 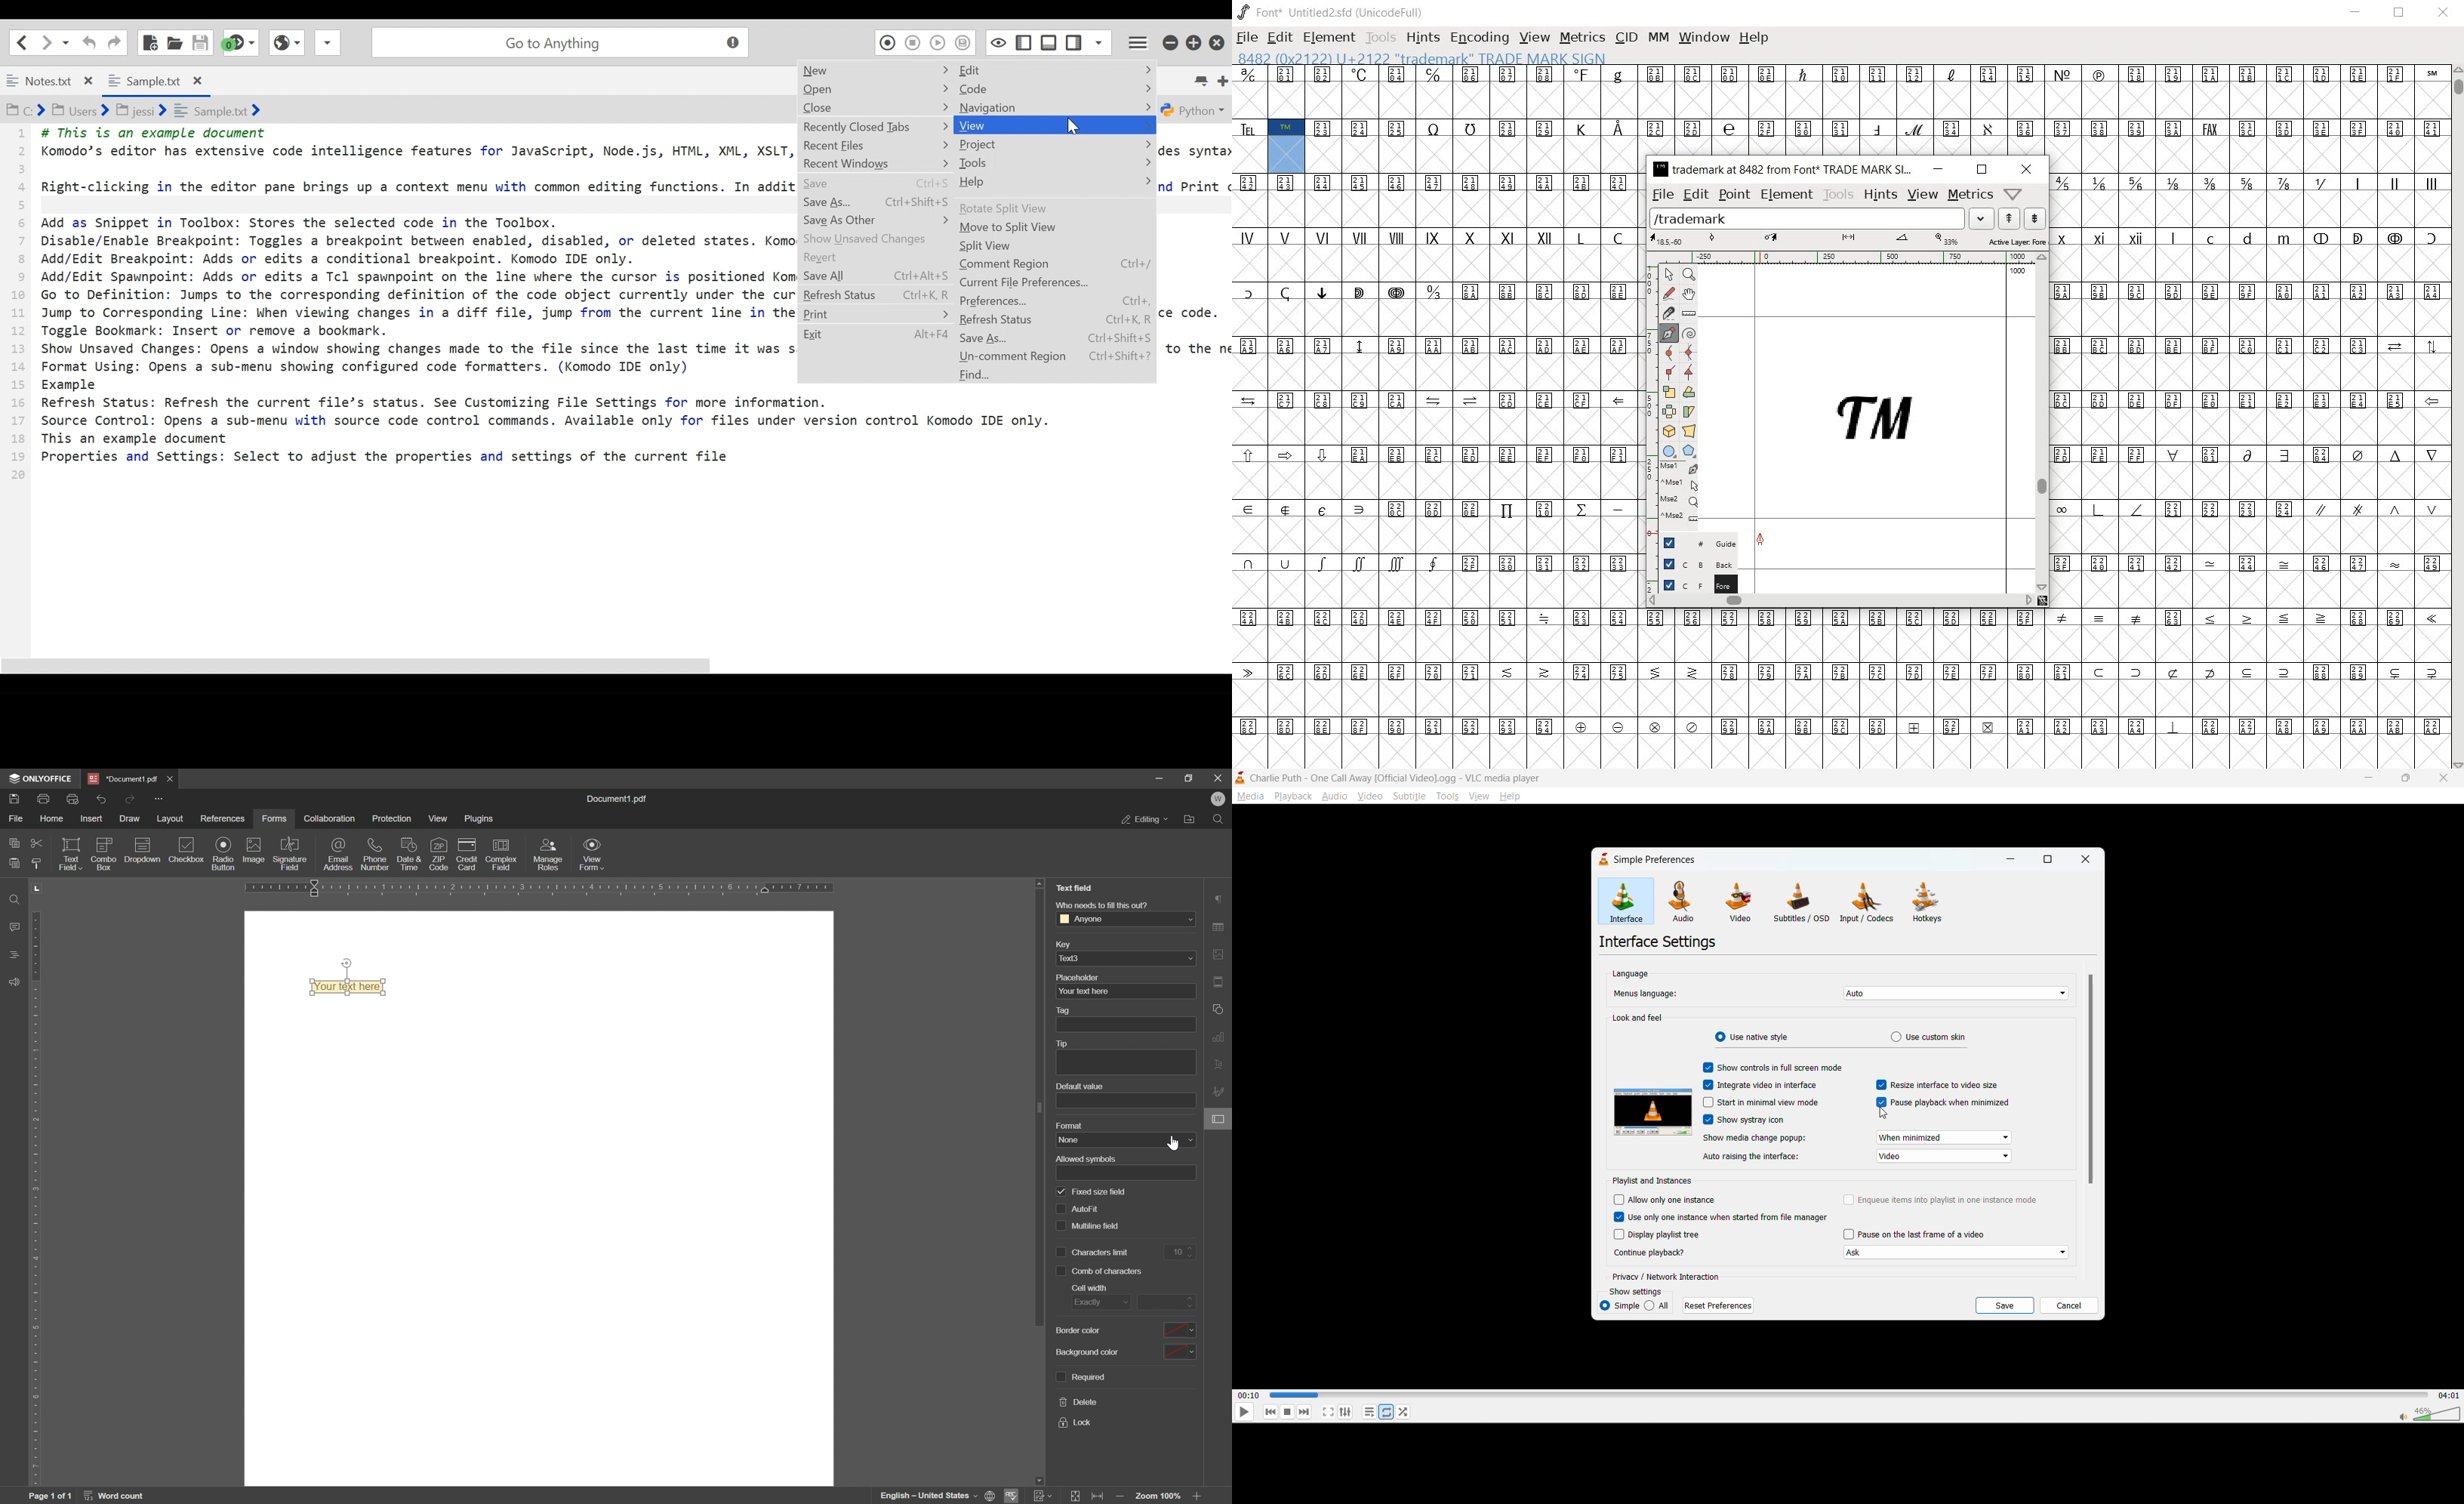 What do you see at coordinates (1686, 901) in the screenshot?
I see `audio` at bounding box center [1686, 901].